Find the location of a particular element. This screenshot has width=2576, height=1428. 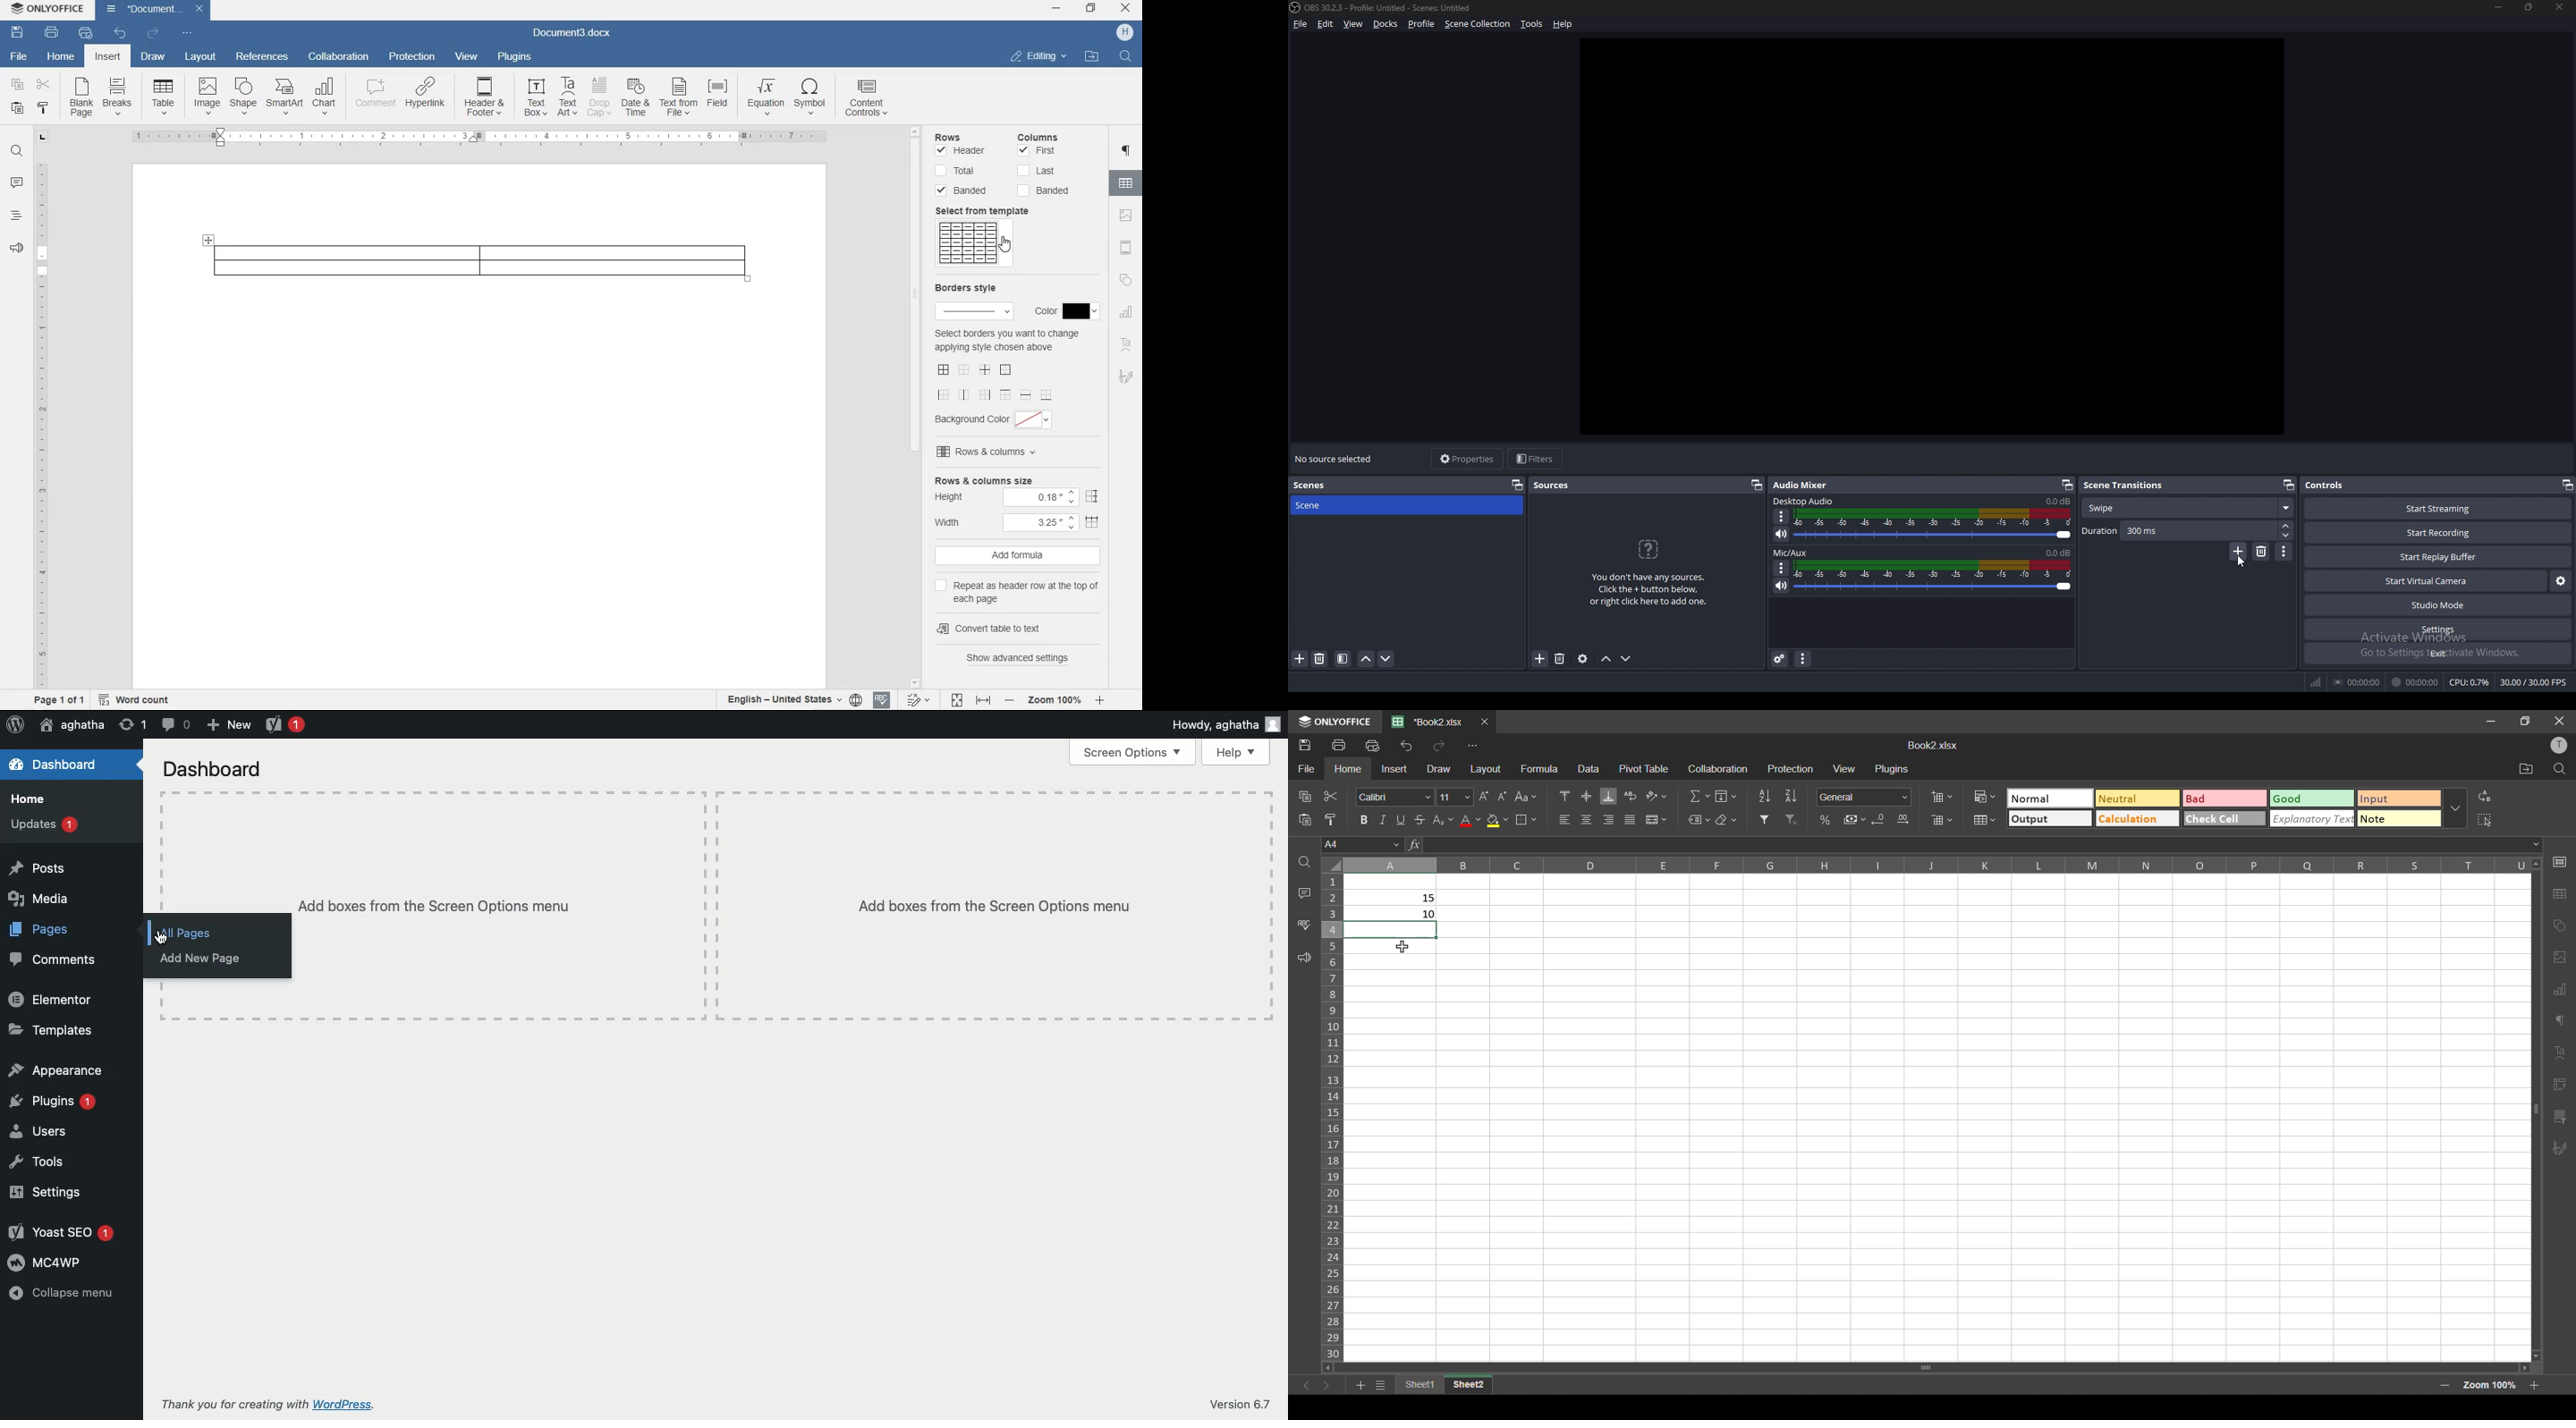

SIGNATURE is located at coordinates (1127, 375).